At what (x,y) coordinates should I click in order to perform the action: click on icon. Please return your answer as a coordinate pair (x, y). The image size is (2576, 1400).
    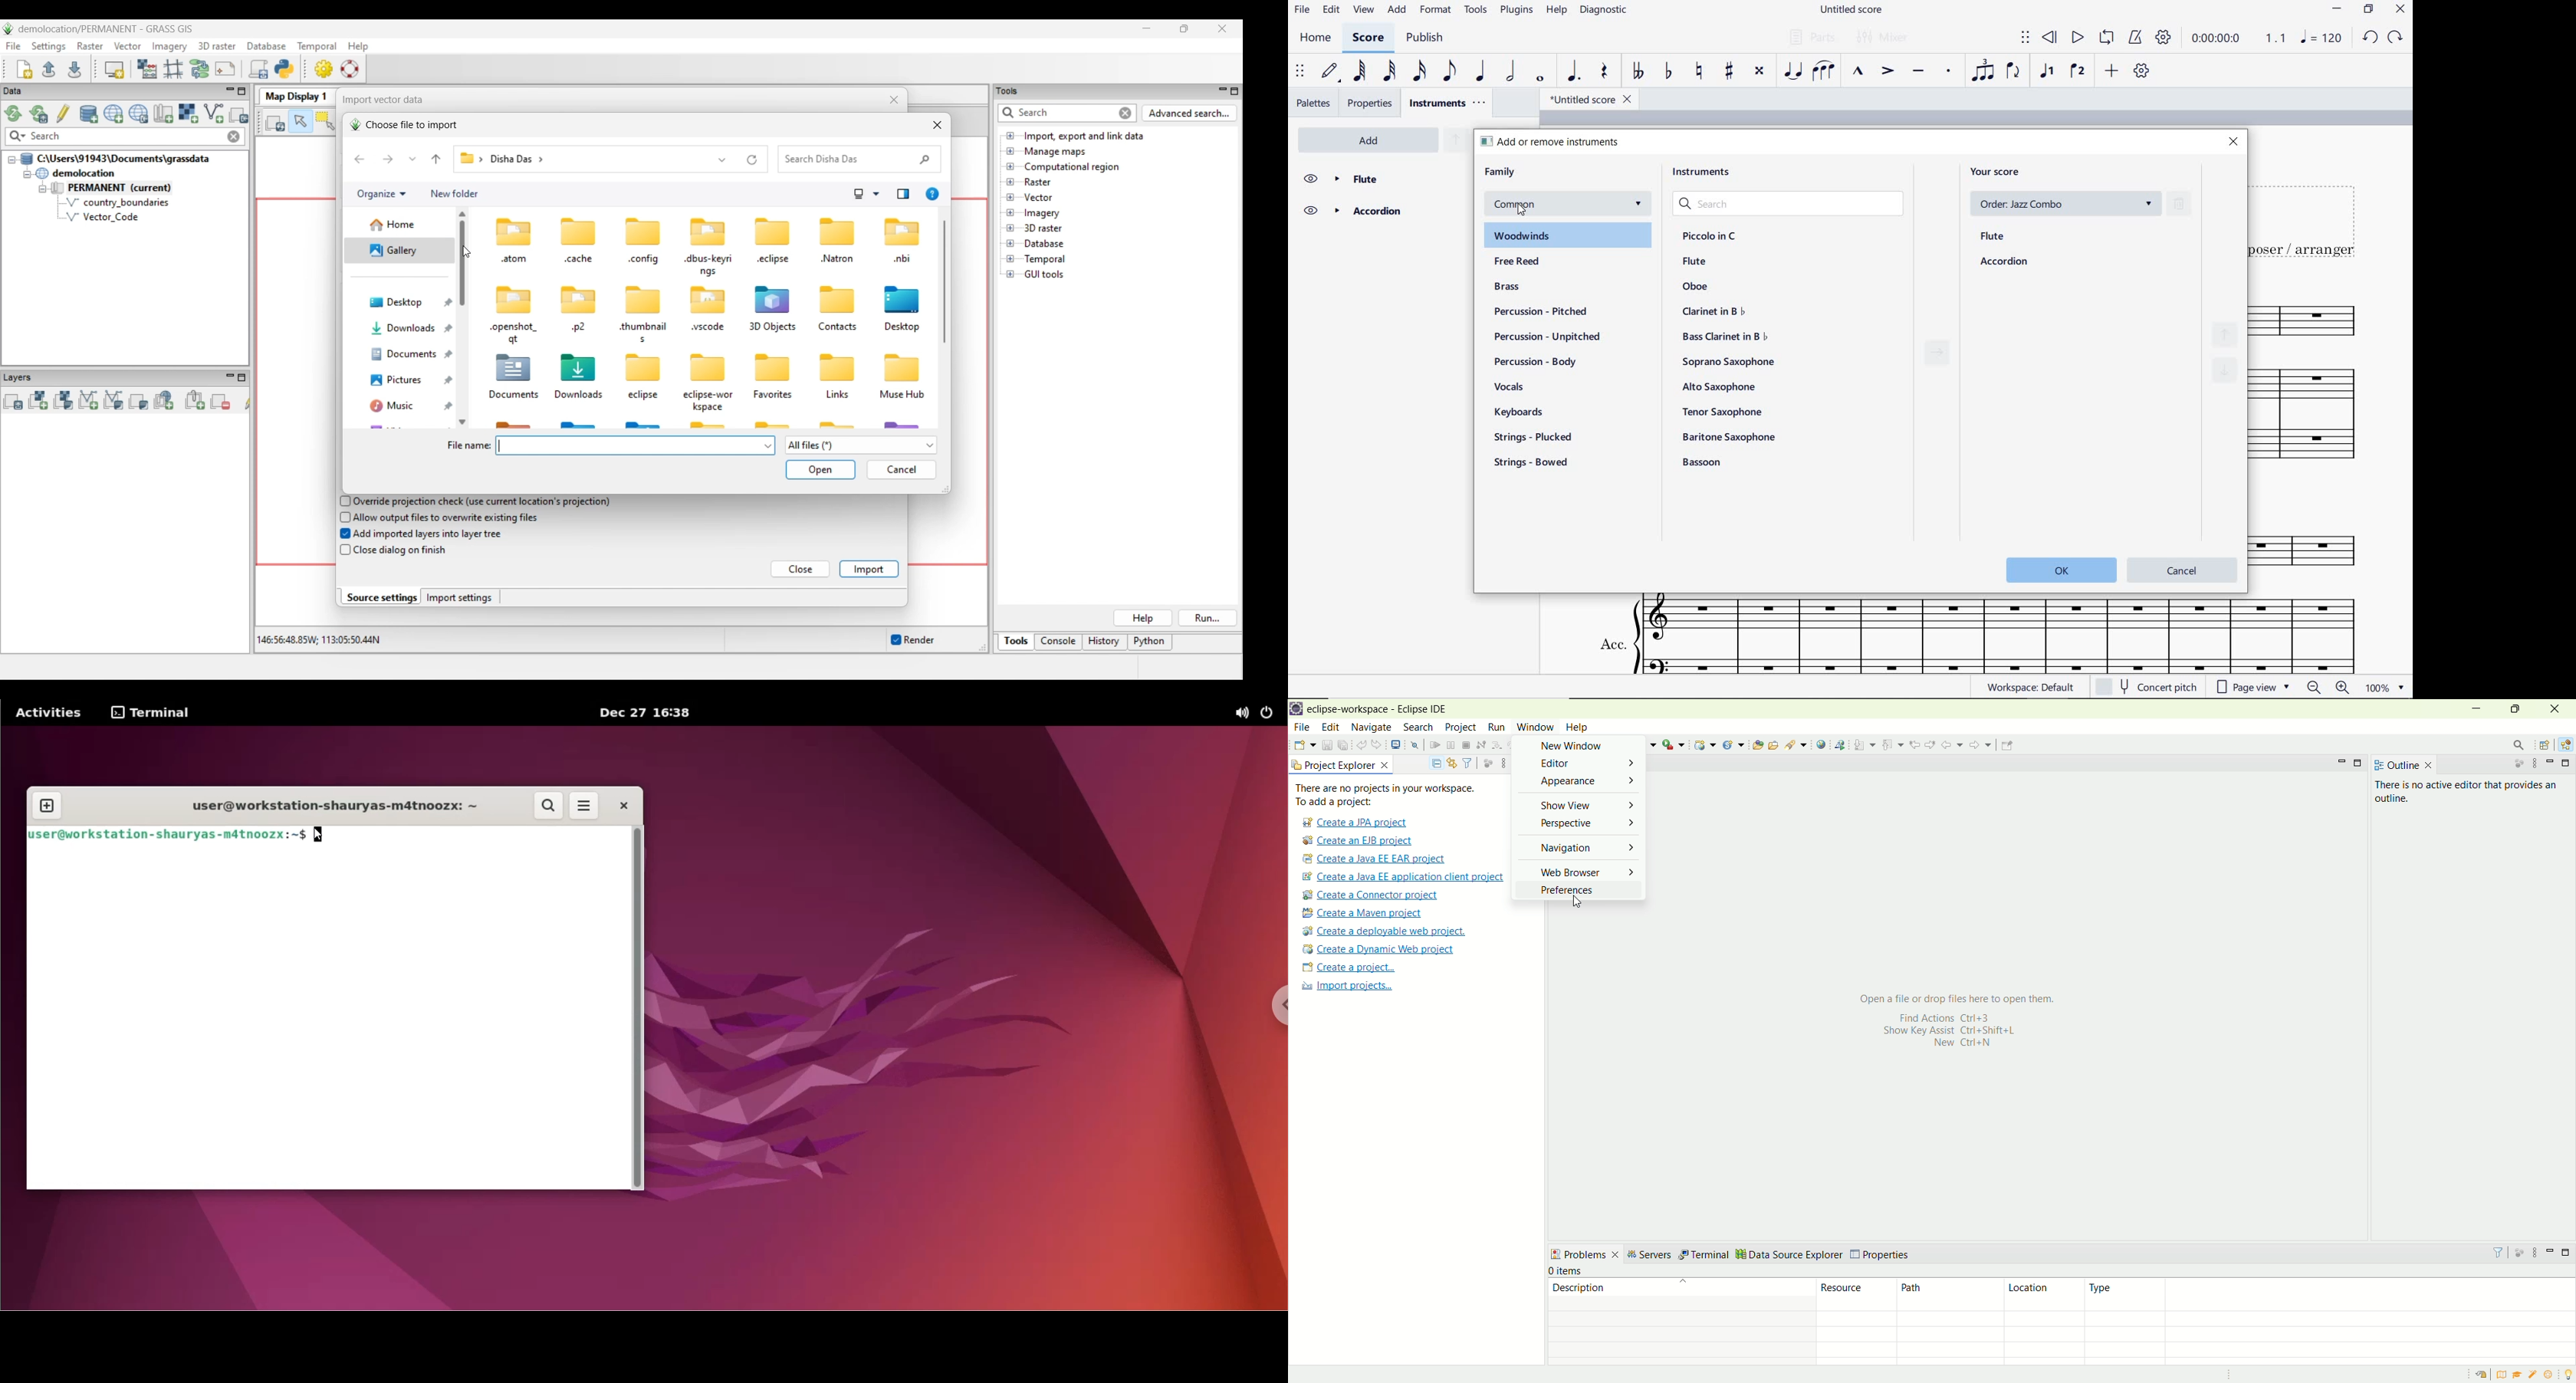
    Looking at the image, I should click on (838, 230).